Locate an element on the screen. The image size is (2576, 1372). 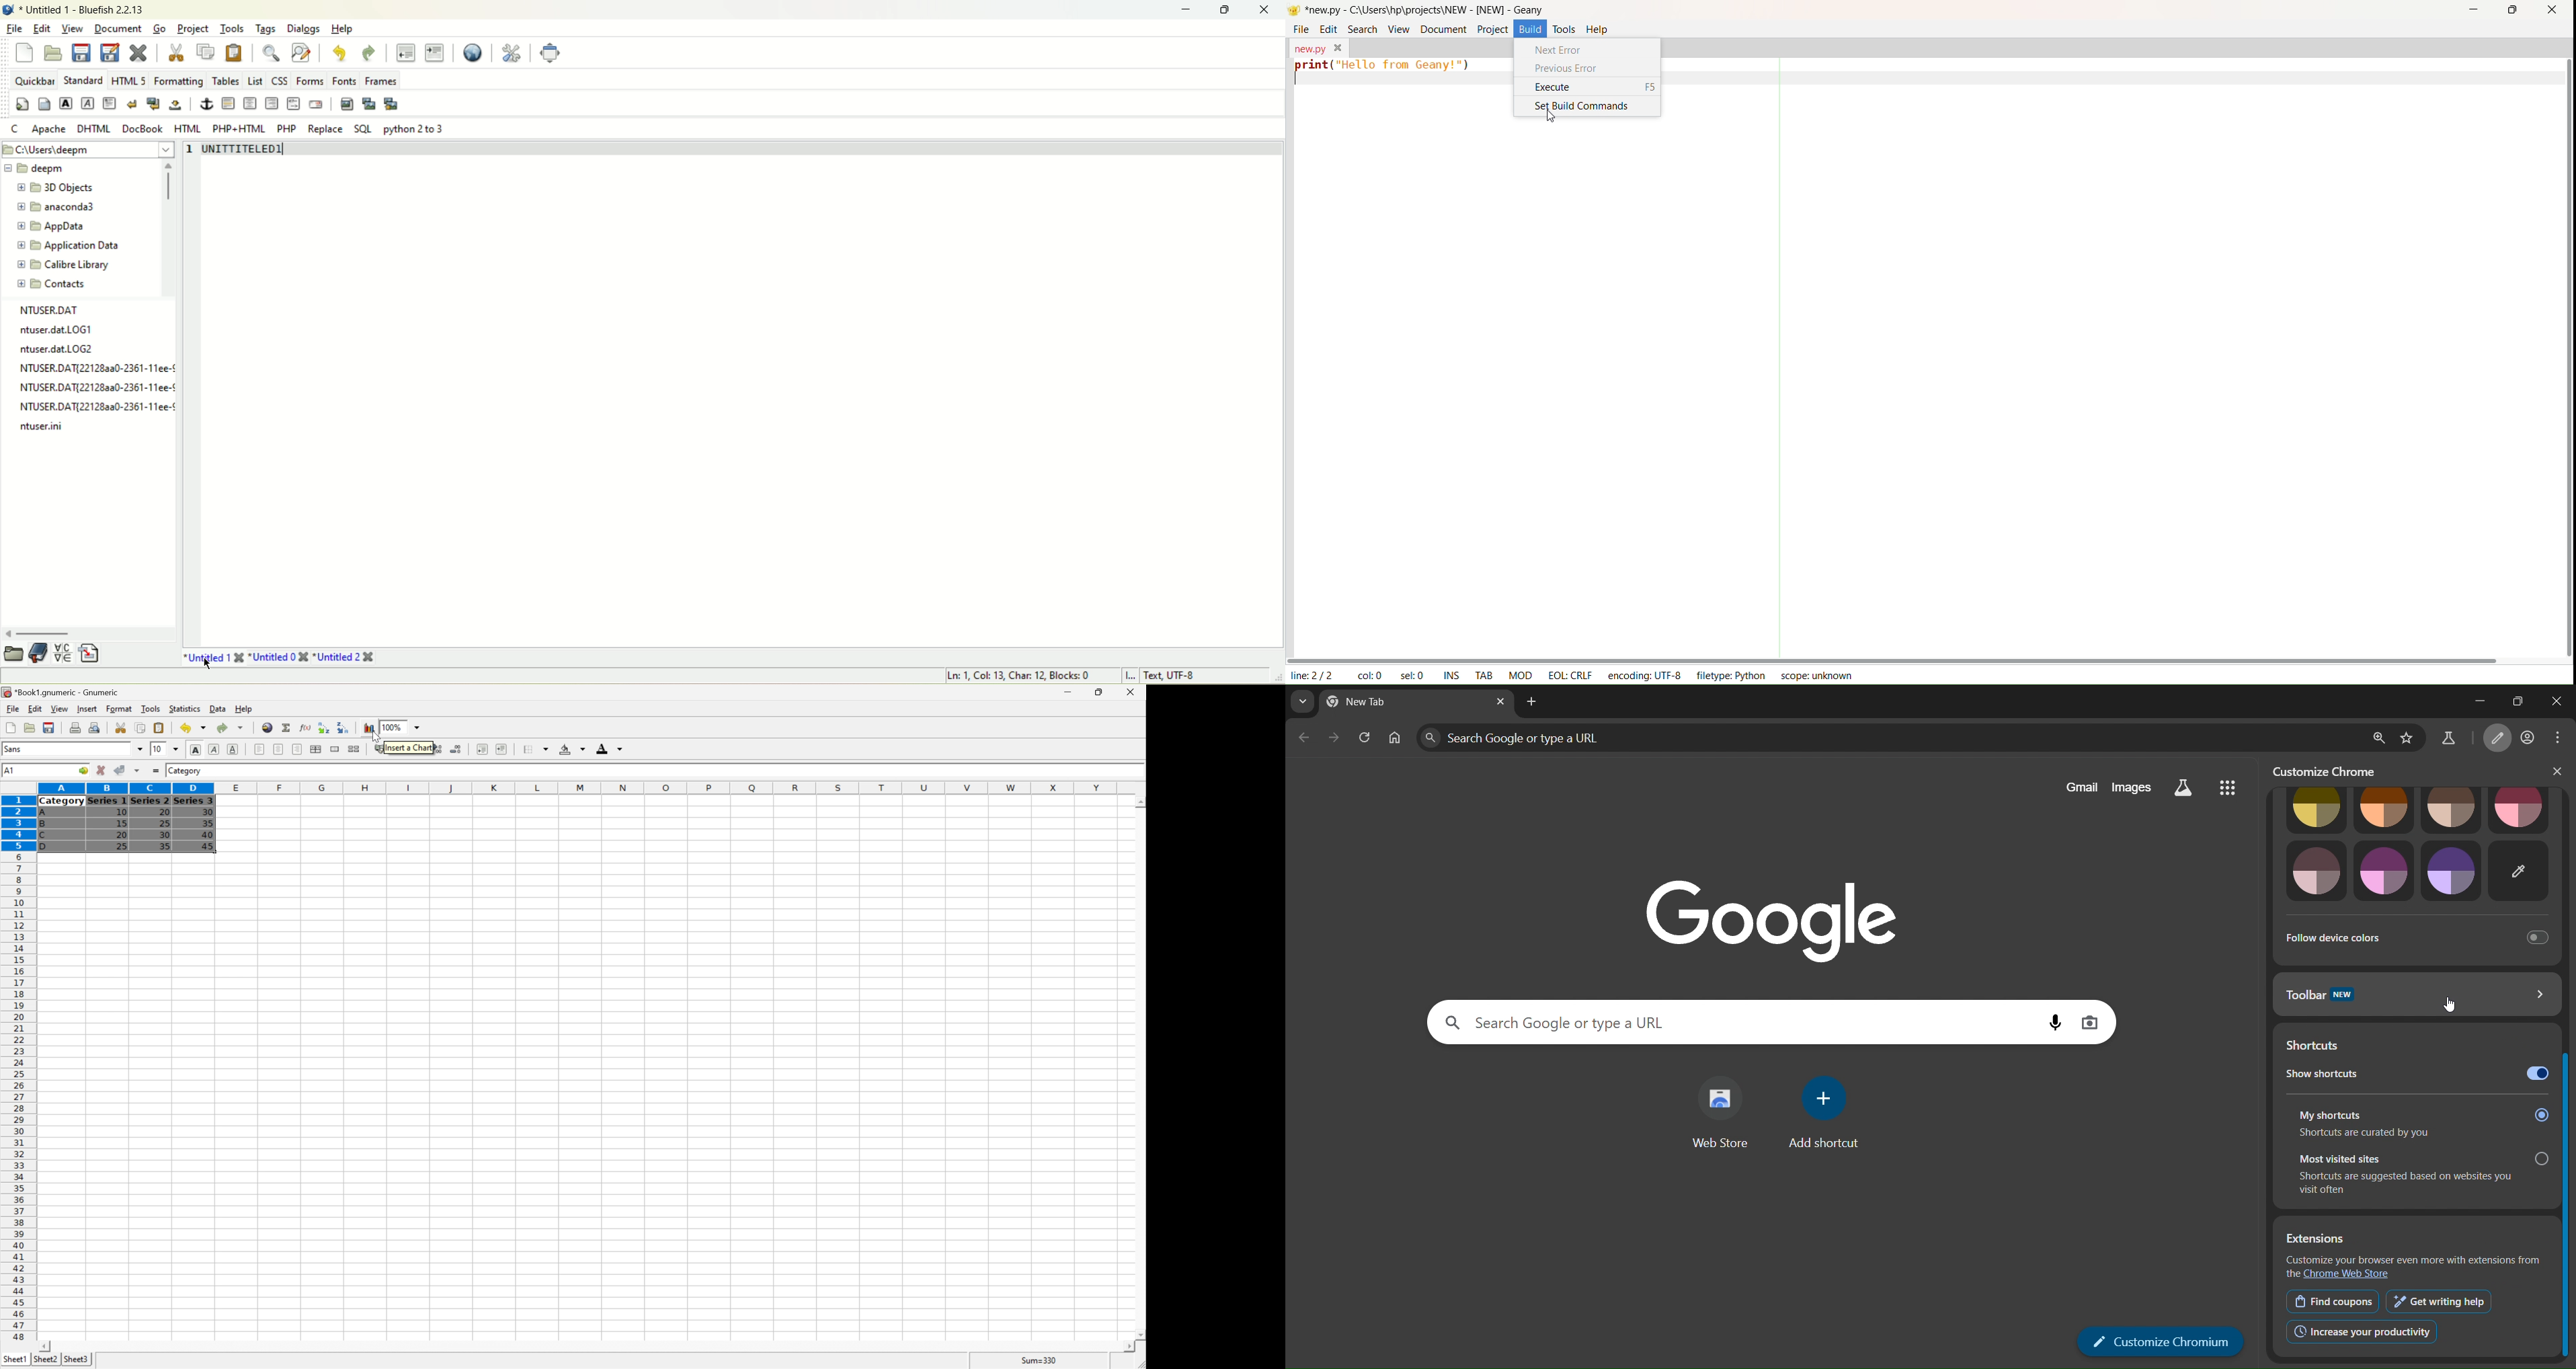
Sum=0 is located at coordinates (1041, 1362).